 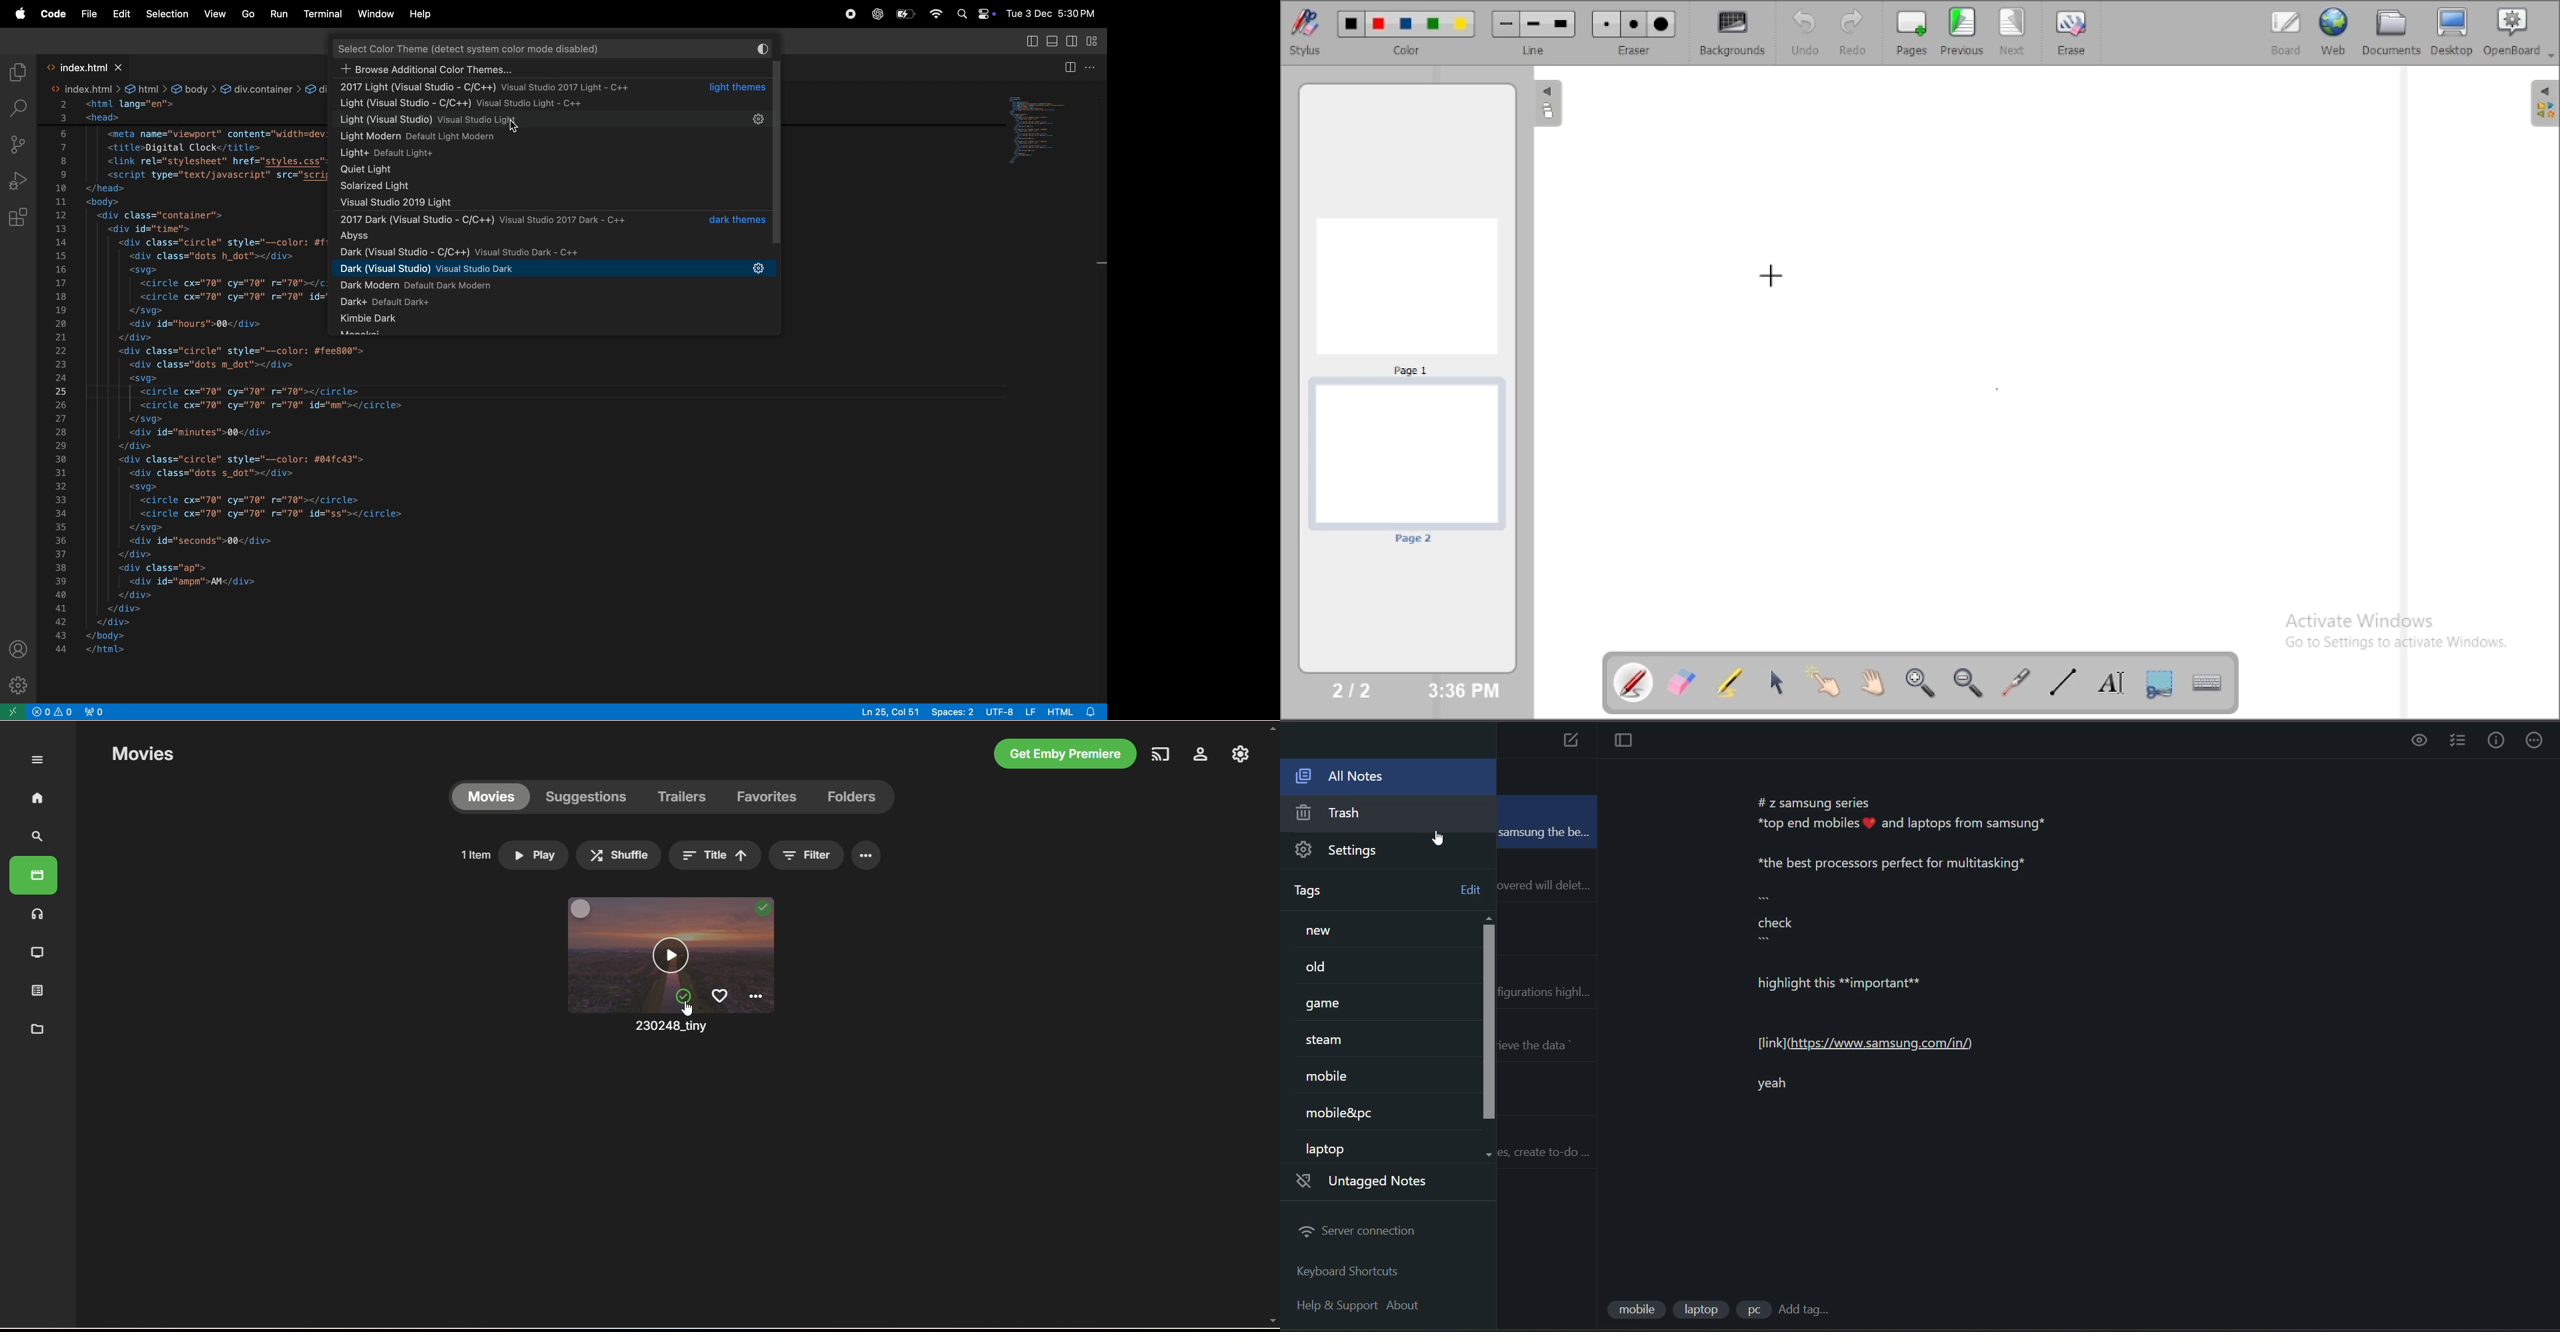 I want to click on trash, so click(x=1348, y=813).